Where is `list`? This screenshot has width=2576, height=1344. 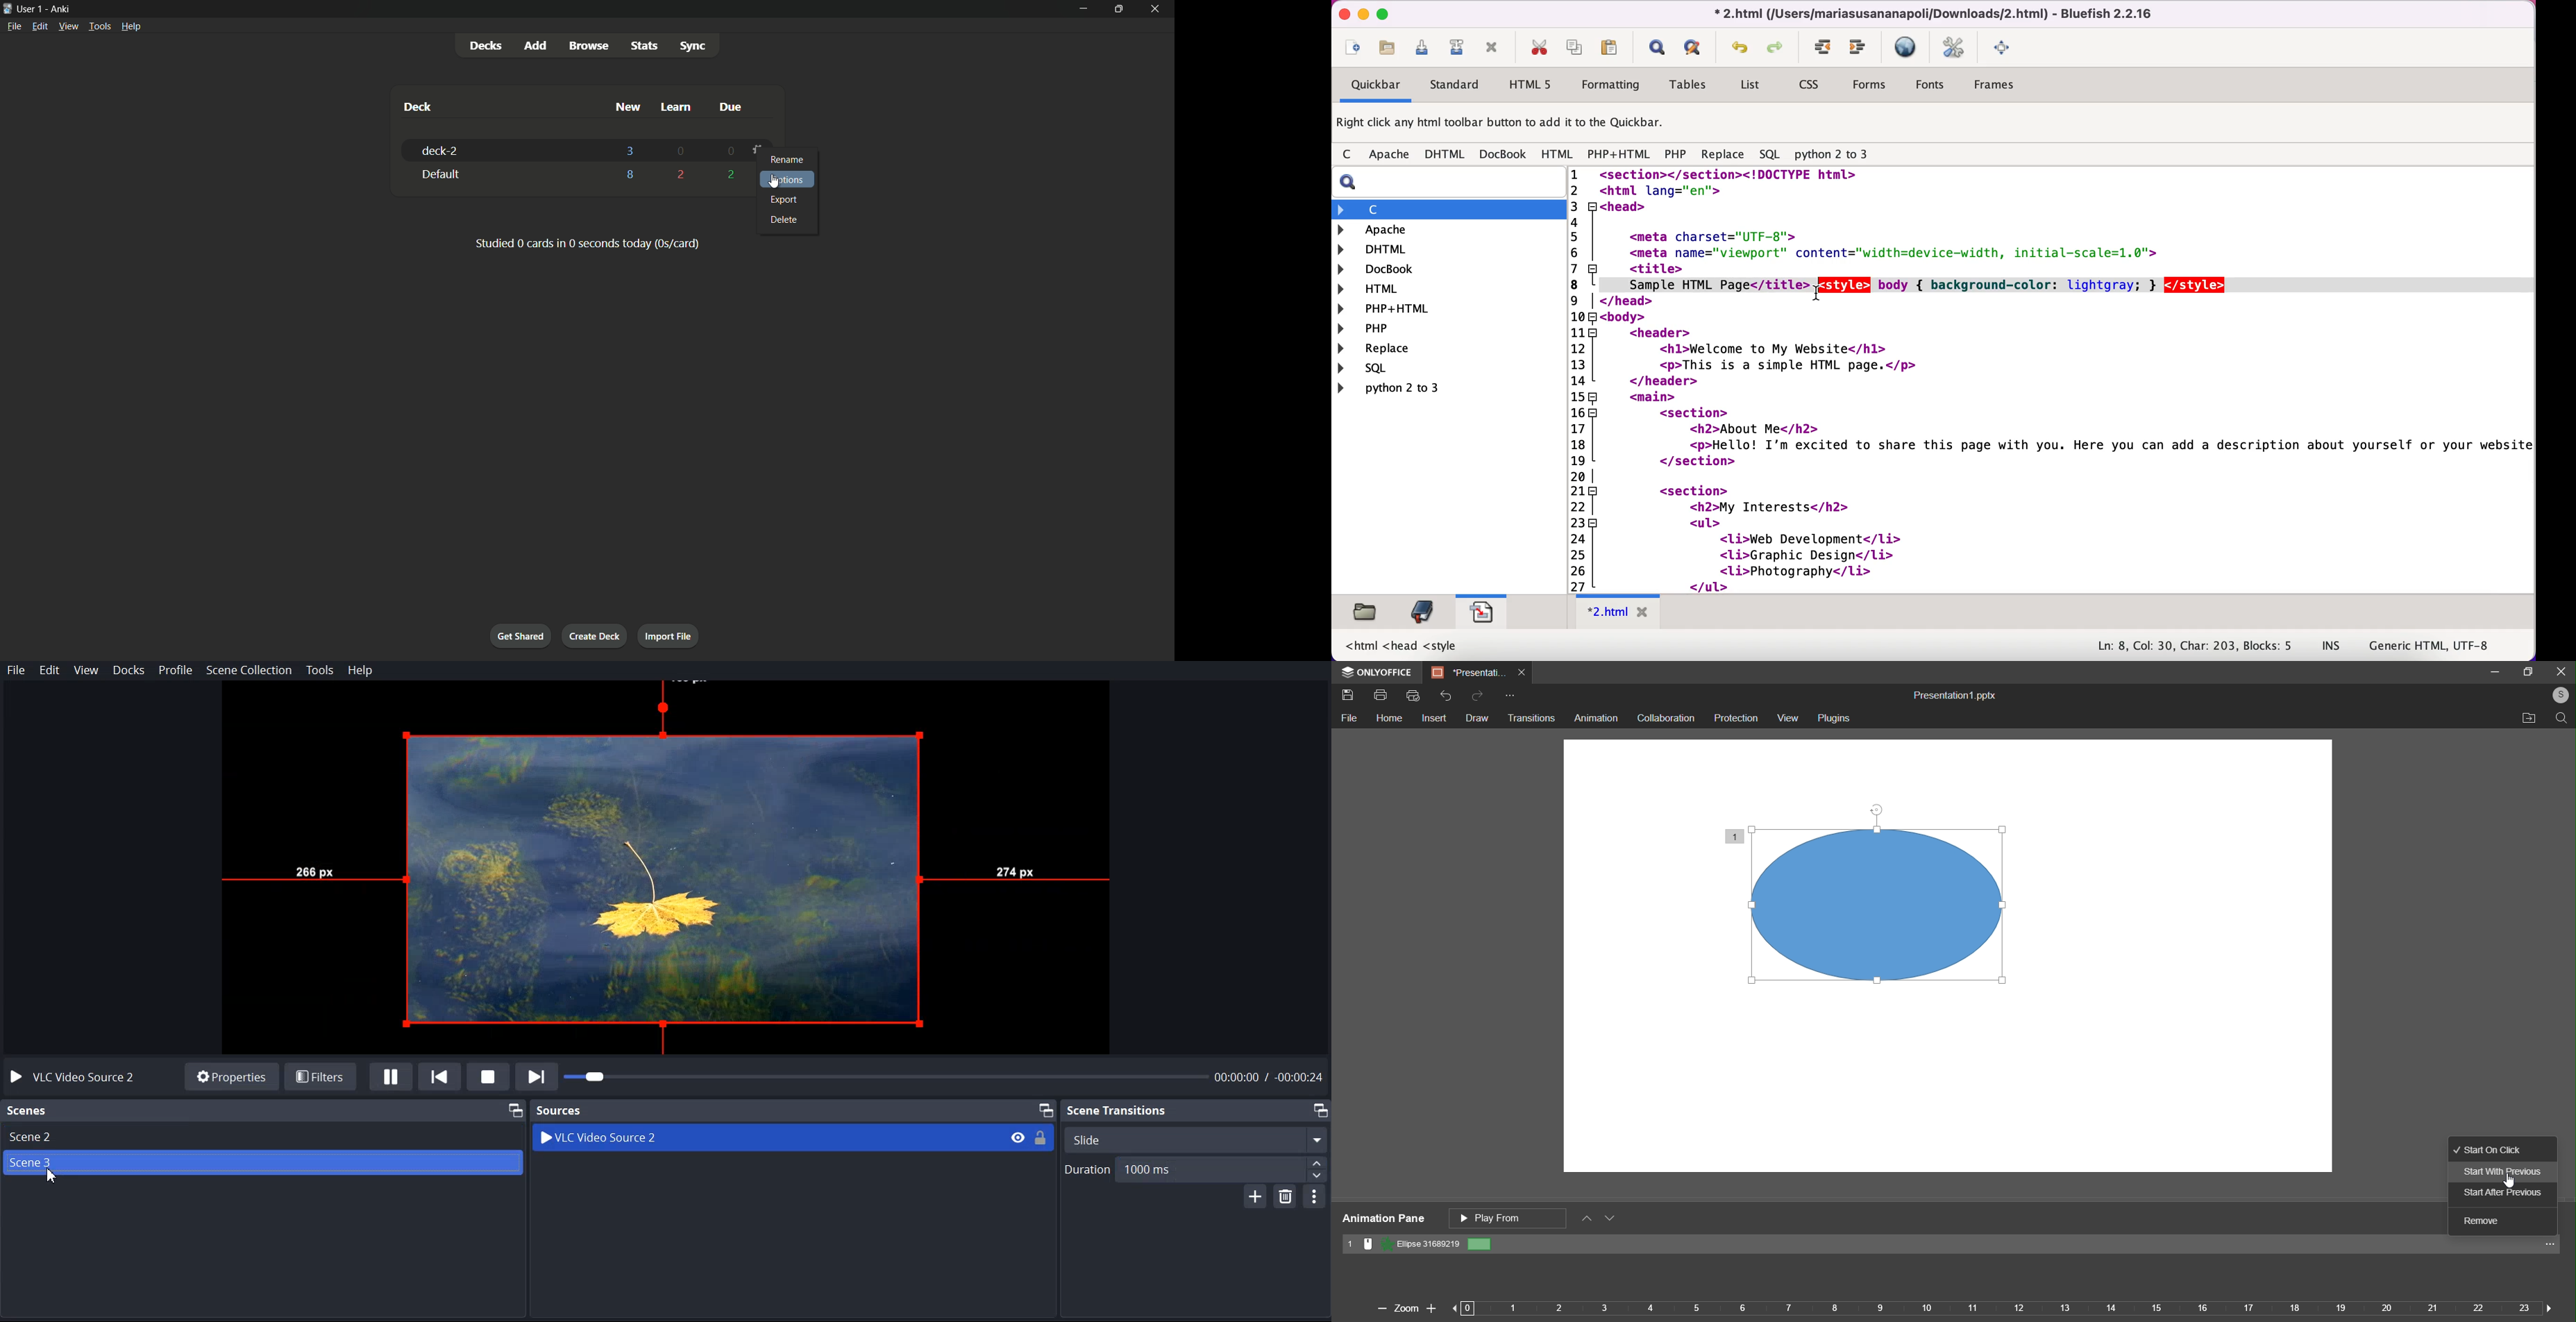 list is located at coordinates (1749, 87).